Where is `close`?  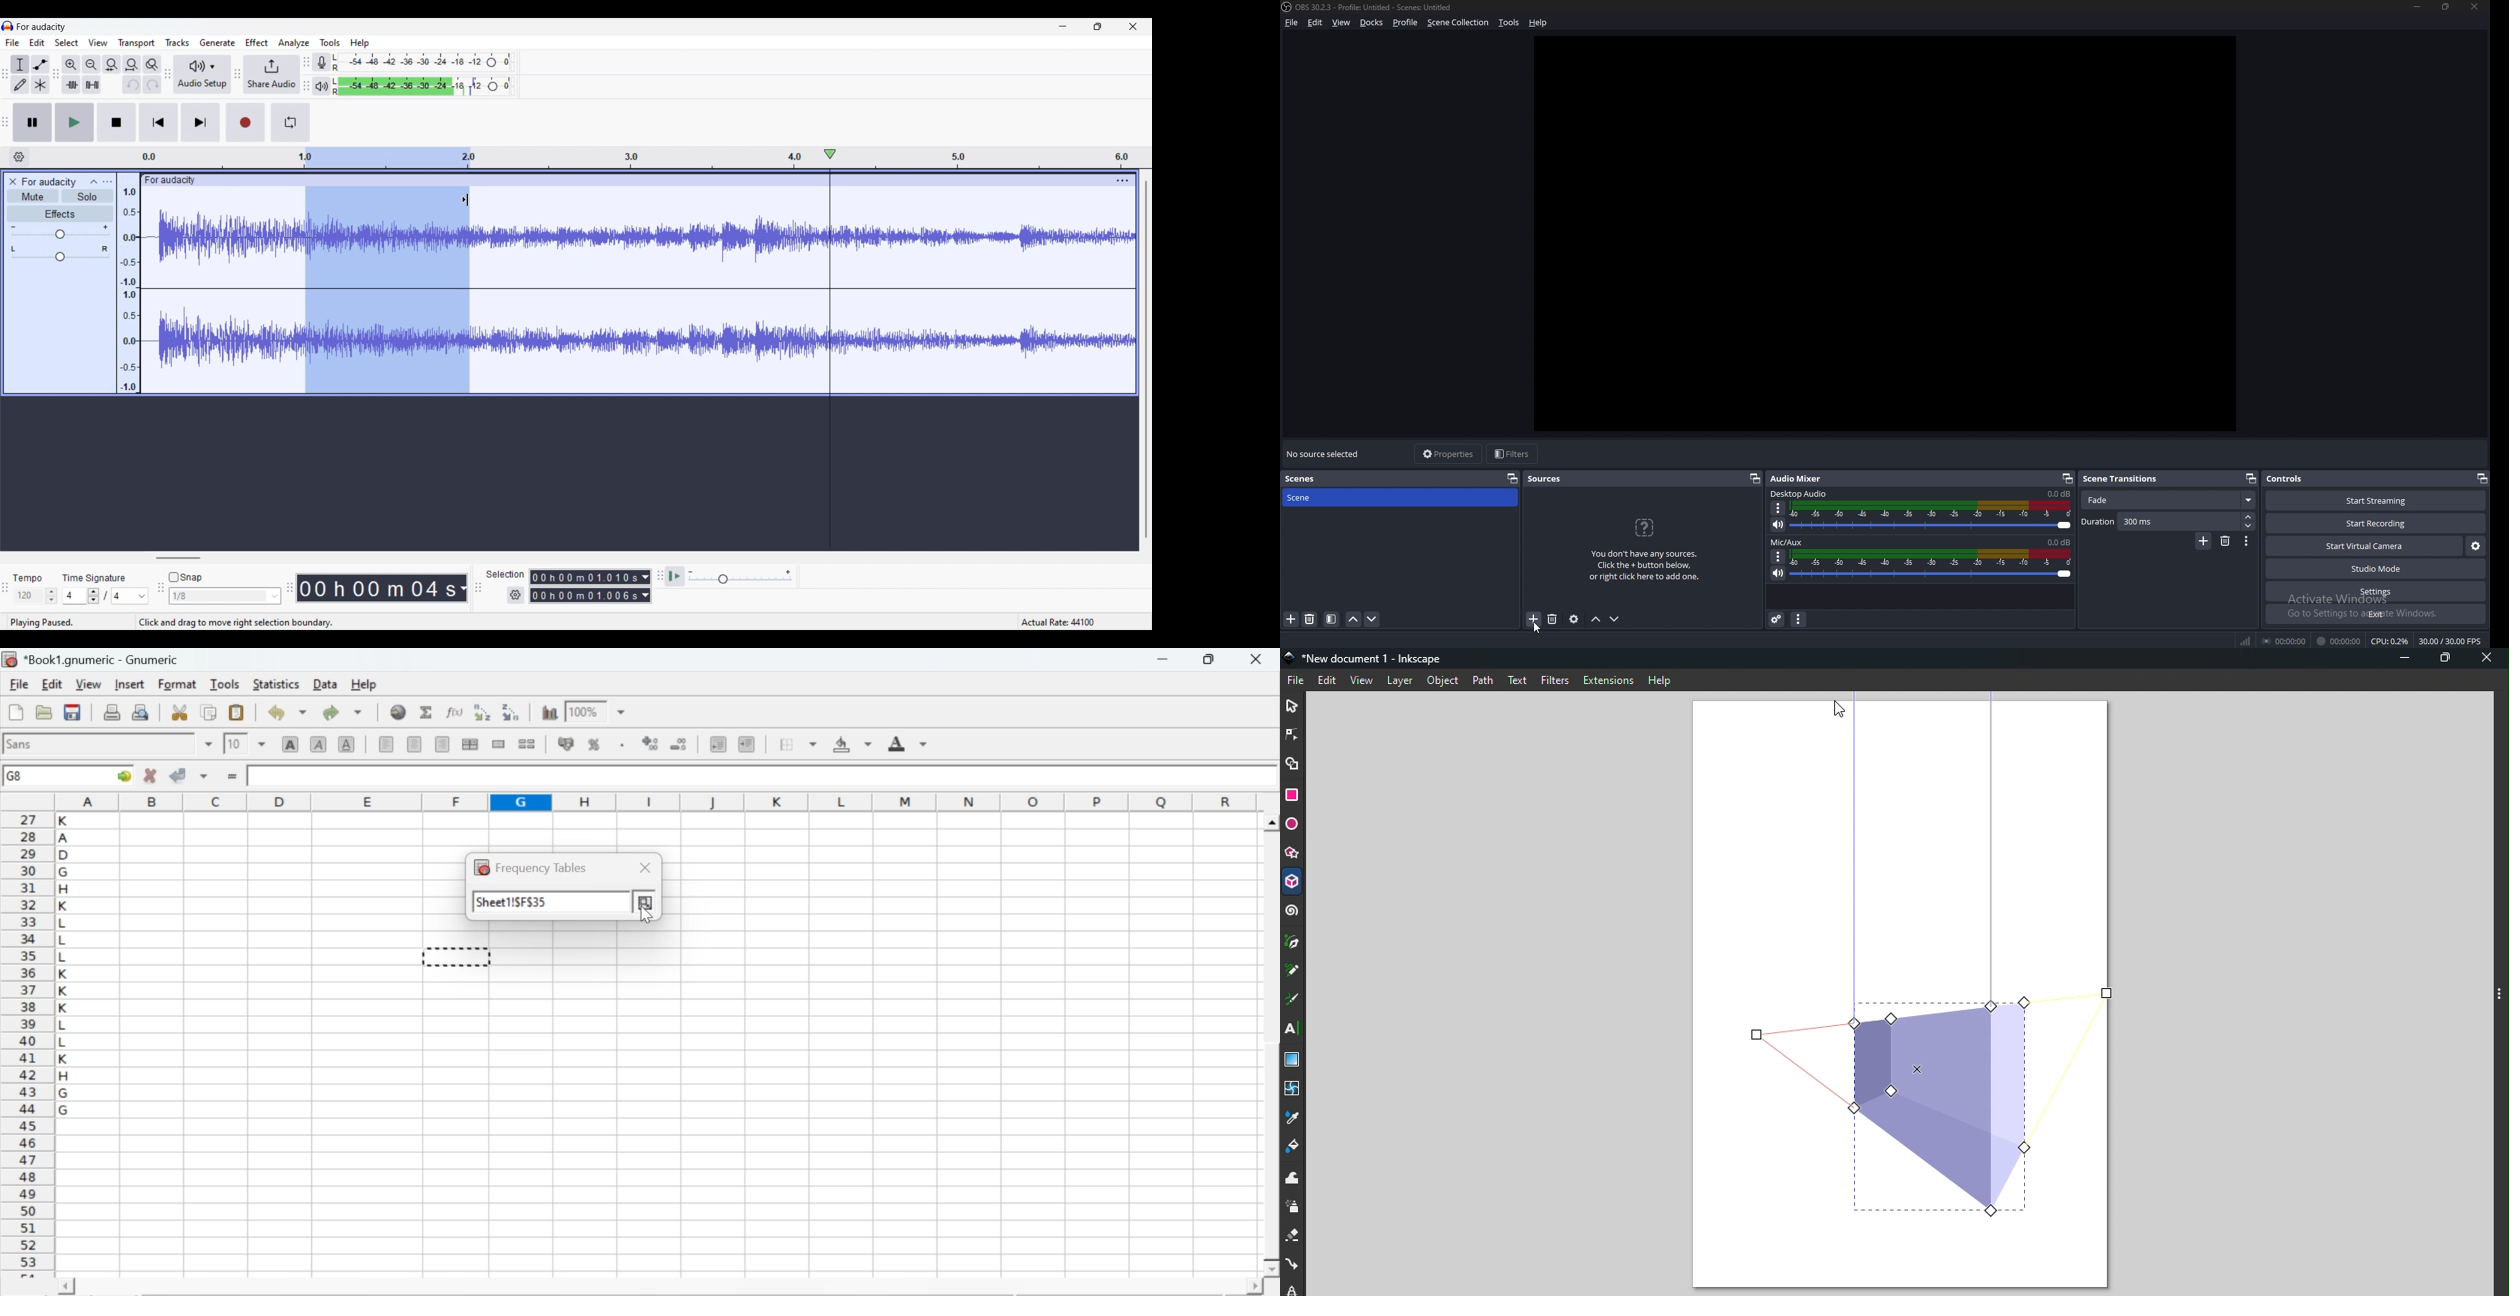 close is located at coordinates (2476, 6).